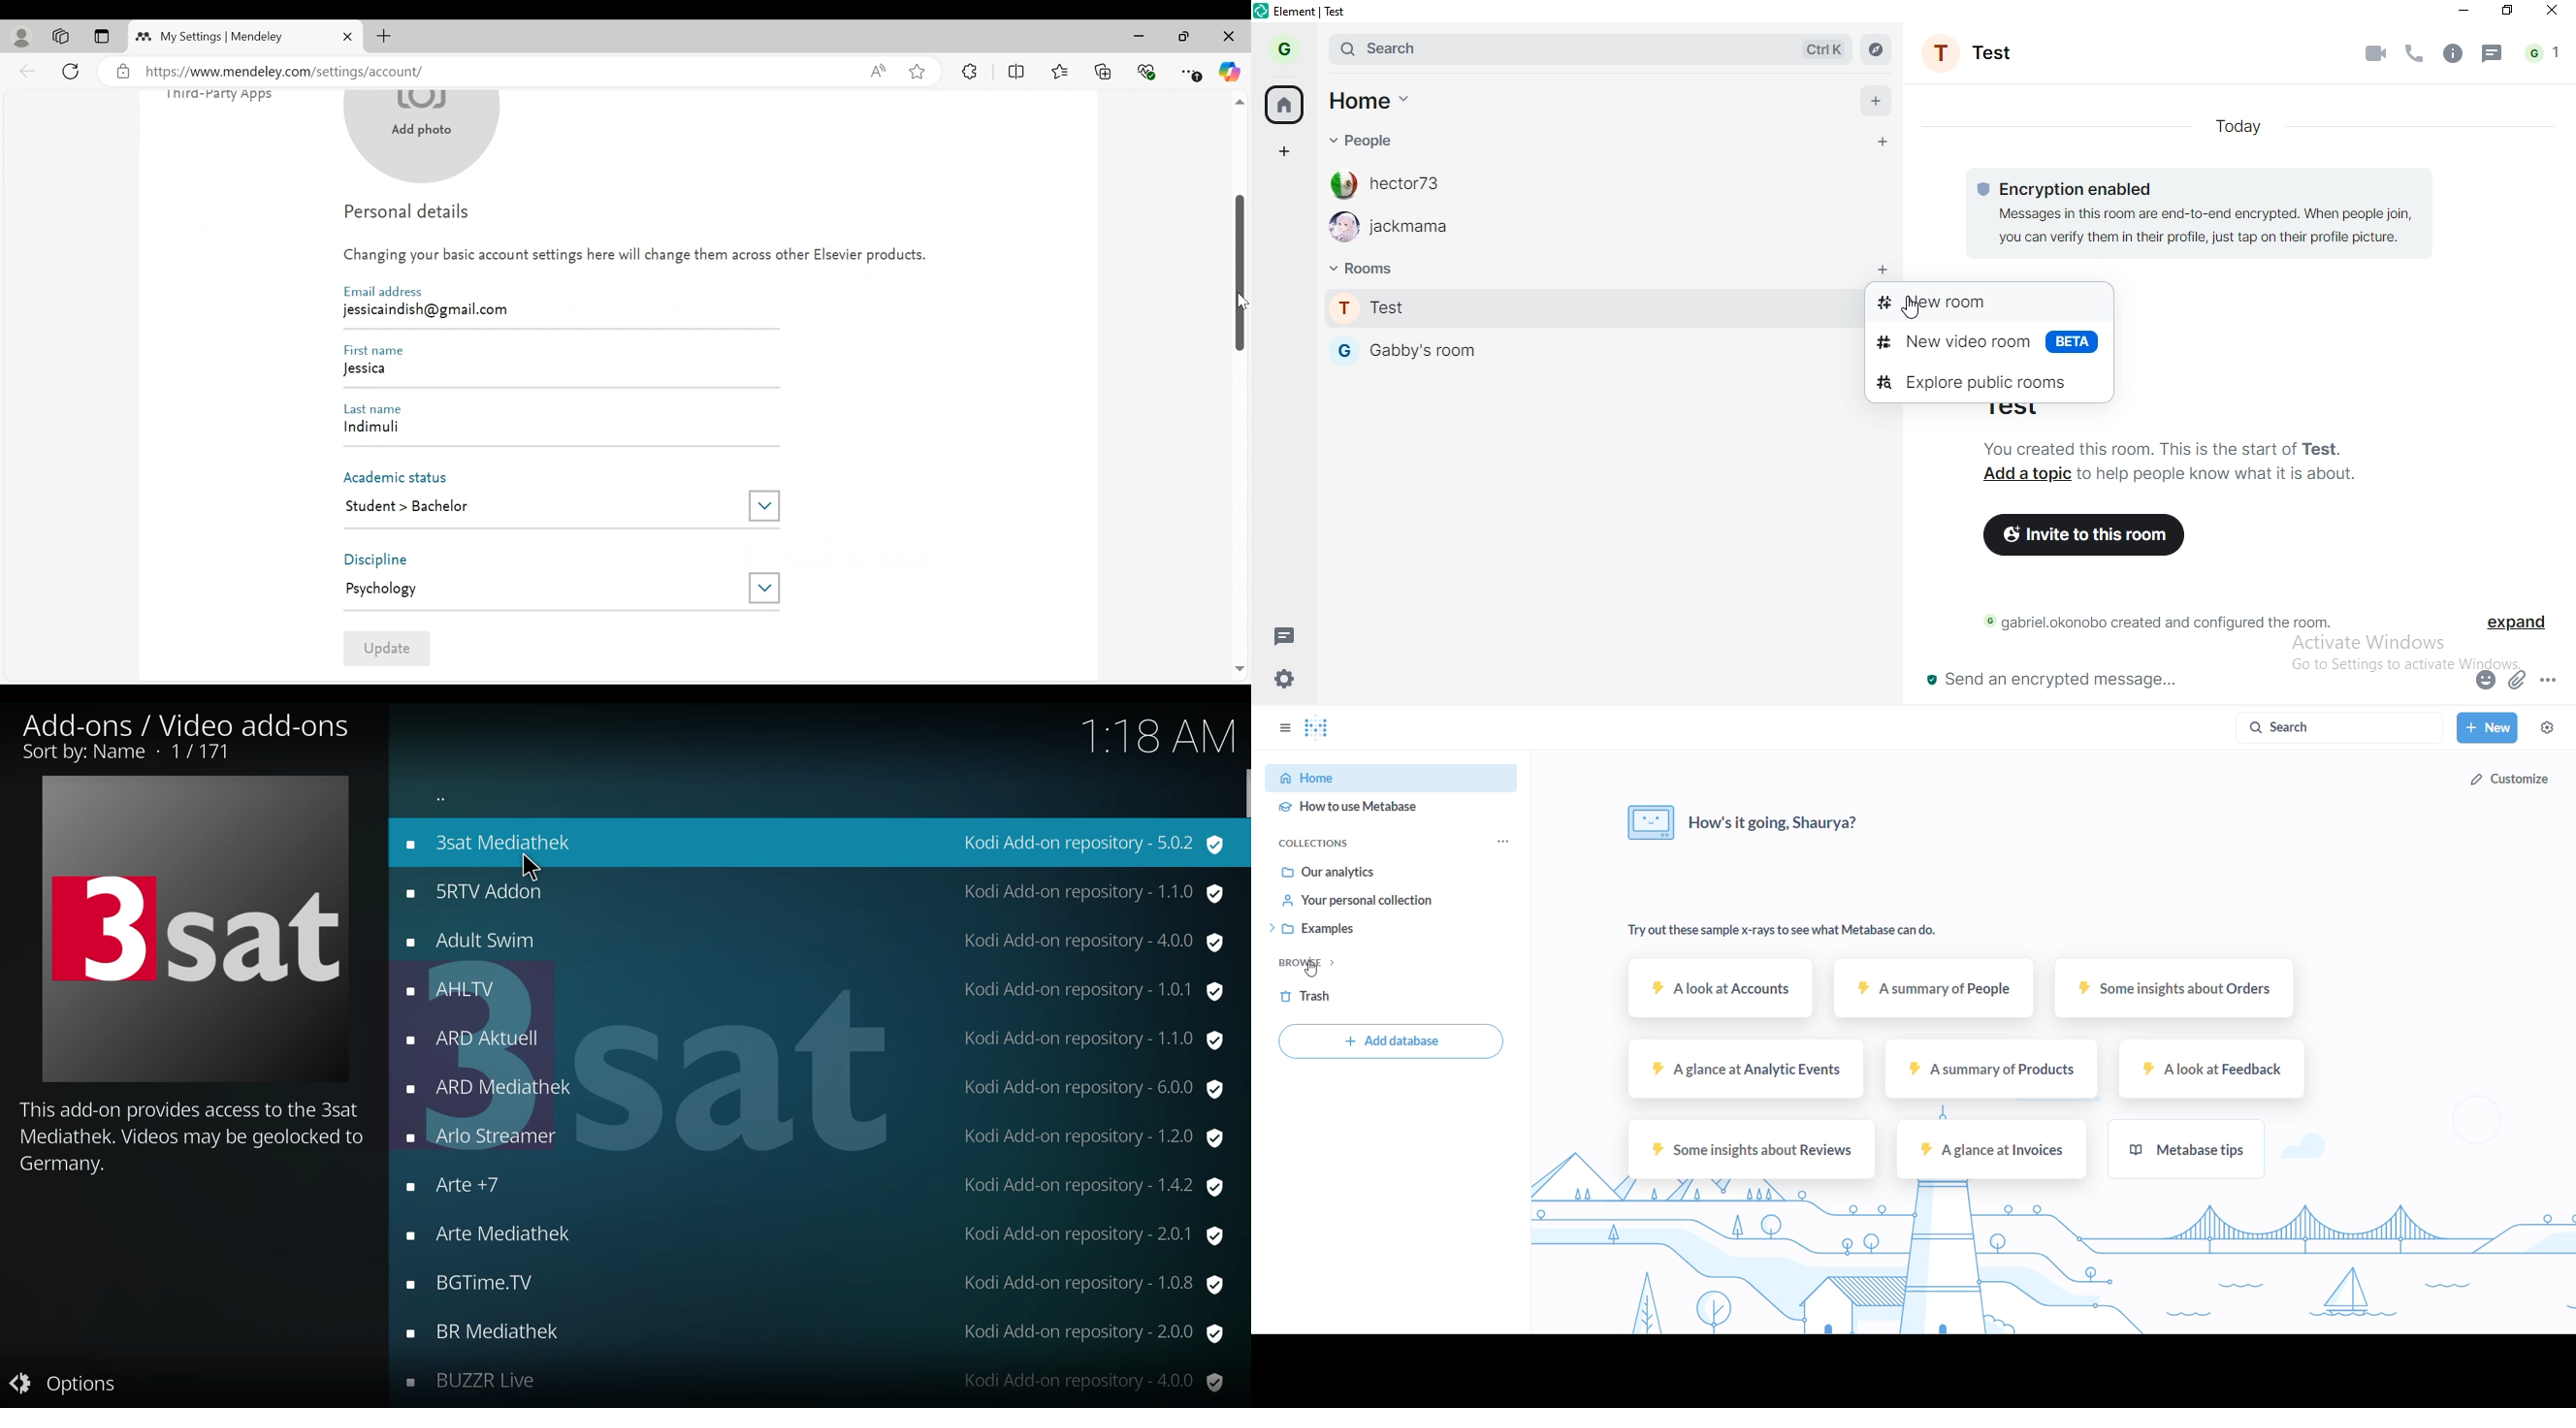  Describe the element at coordinates (1353, 932) in the screenshot. I see `EXAMPLES` at that location.